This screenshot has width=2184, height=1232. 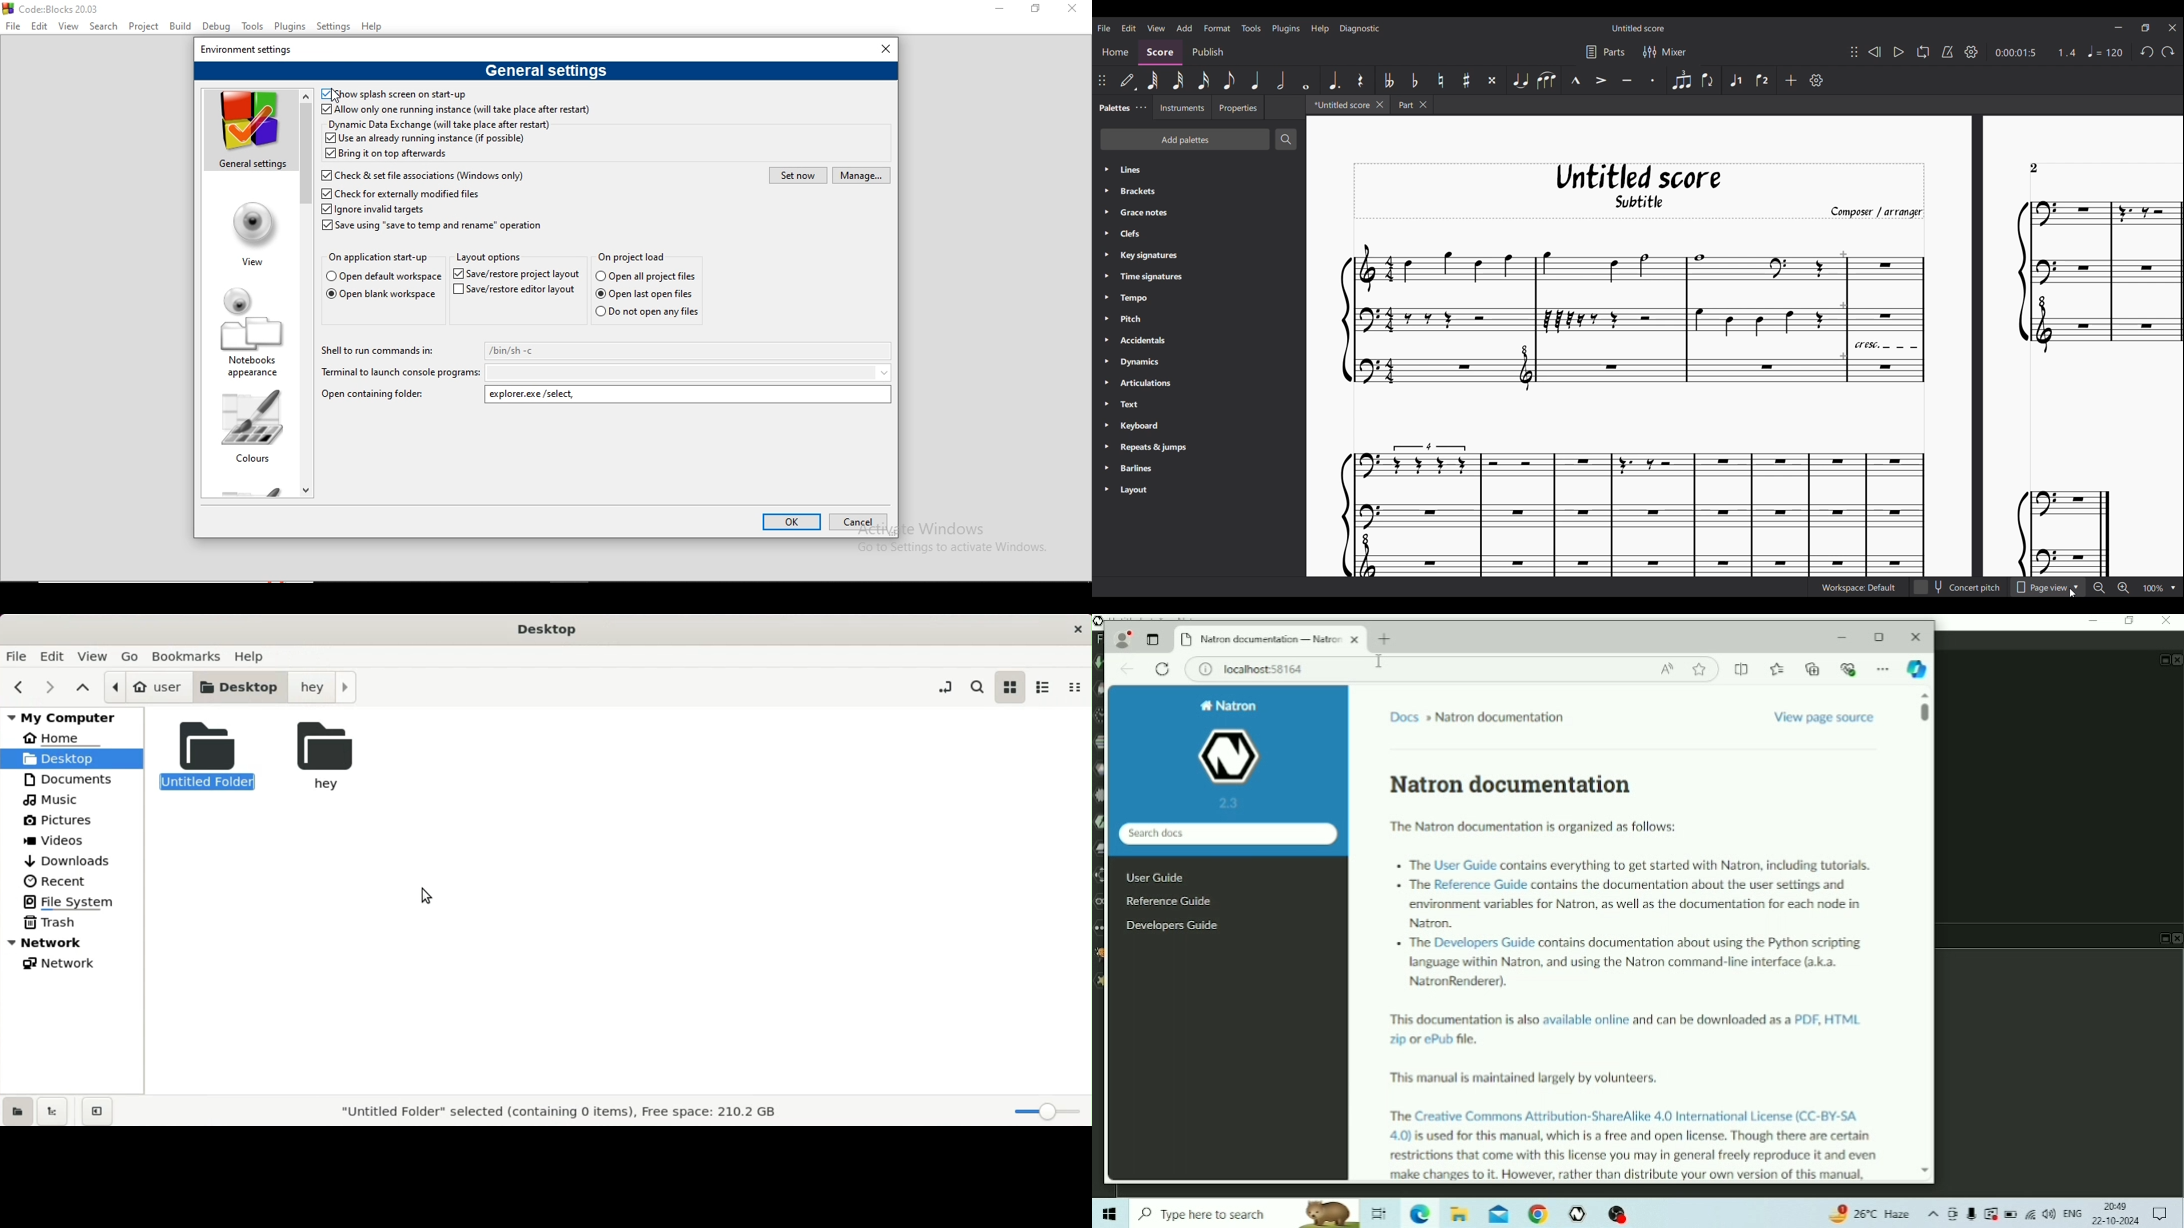 What do you see at coordinates (1102, 80) in the screenshot?
I see `Change position of toolbar attached` at bounding box center [1102, 80].